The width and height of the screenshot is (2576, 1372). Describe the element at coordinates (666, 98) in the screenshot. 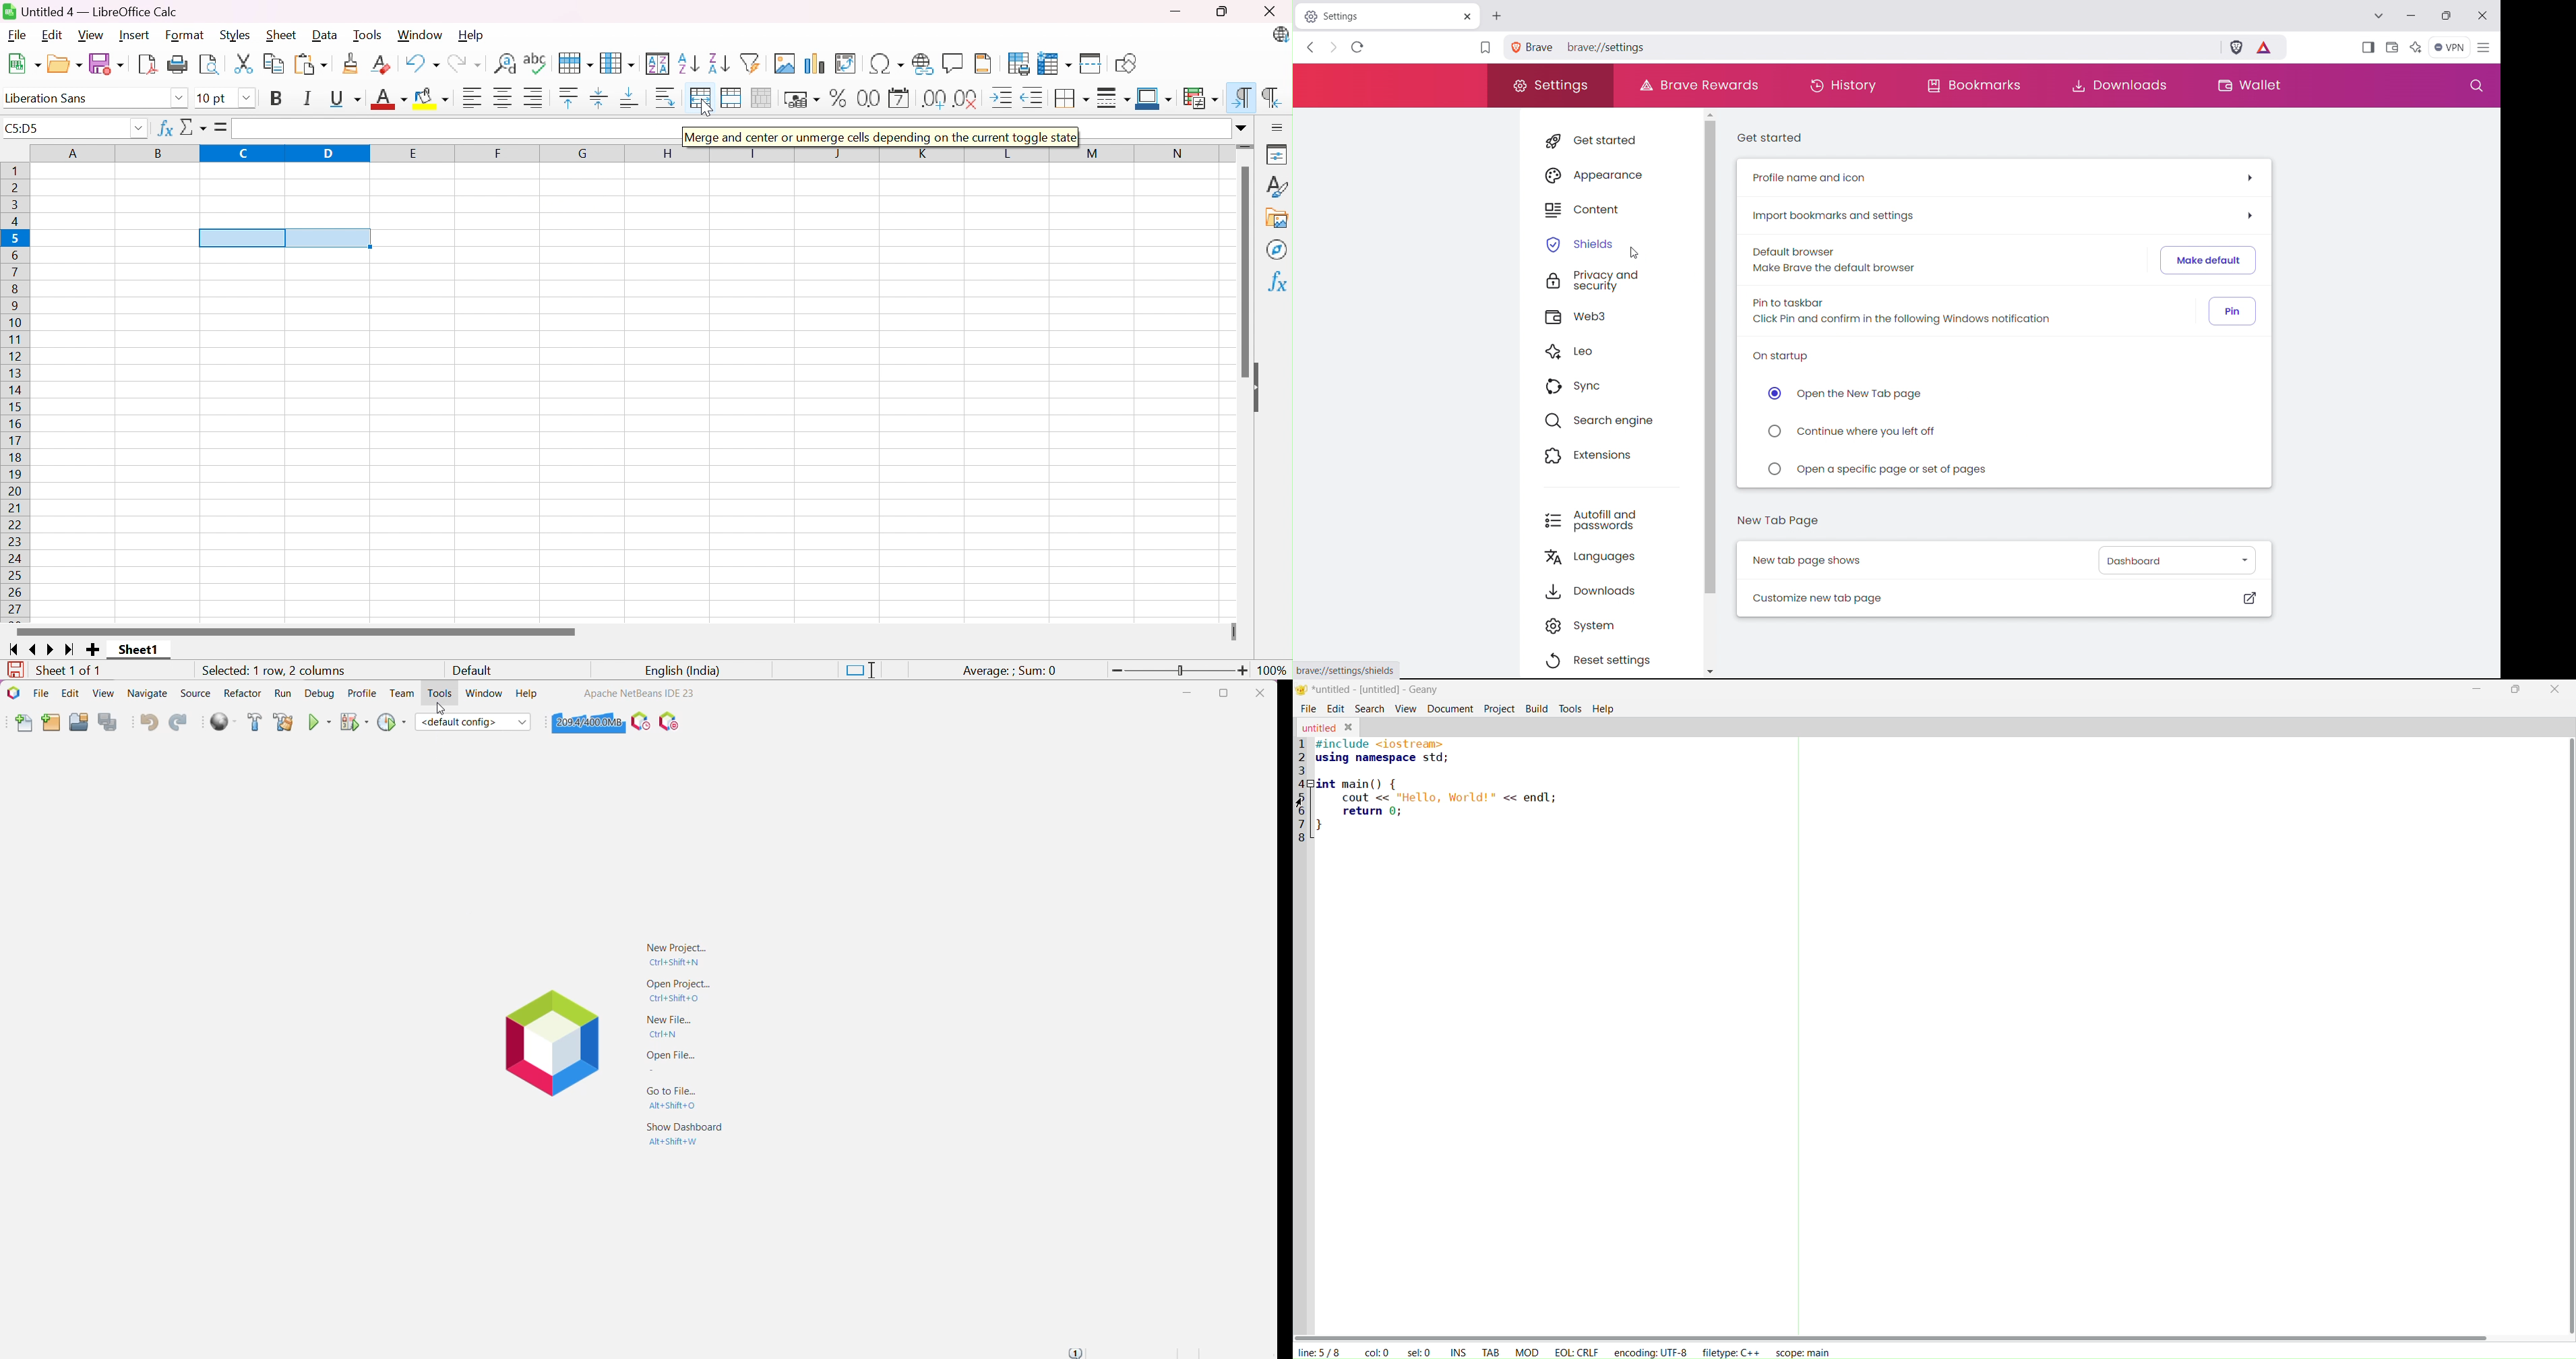

I see `Wrap Text` at that location.